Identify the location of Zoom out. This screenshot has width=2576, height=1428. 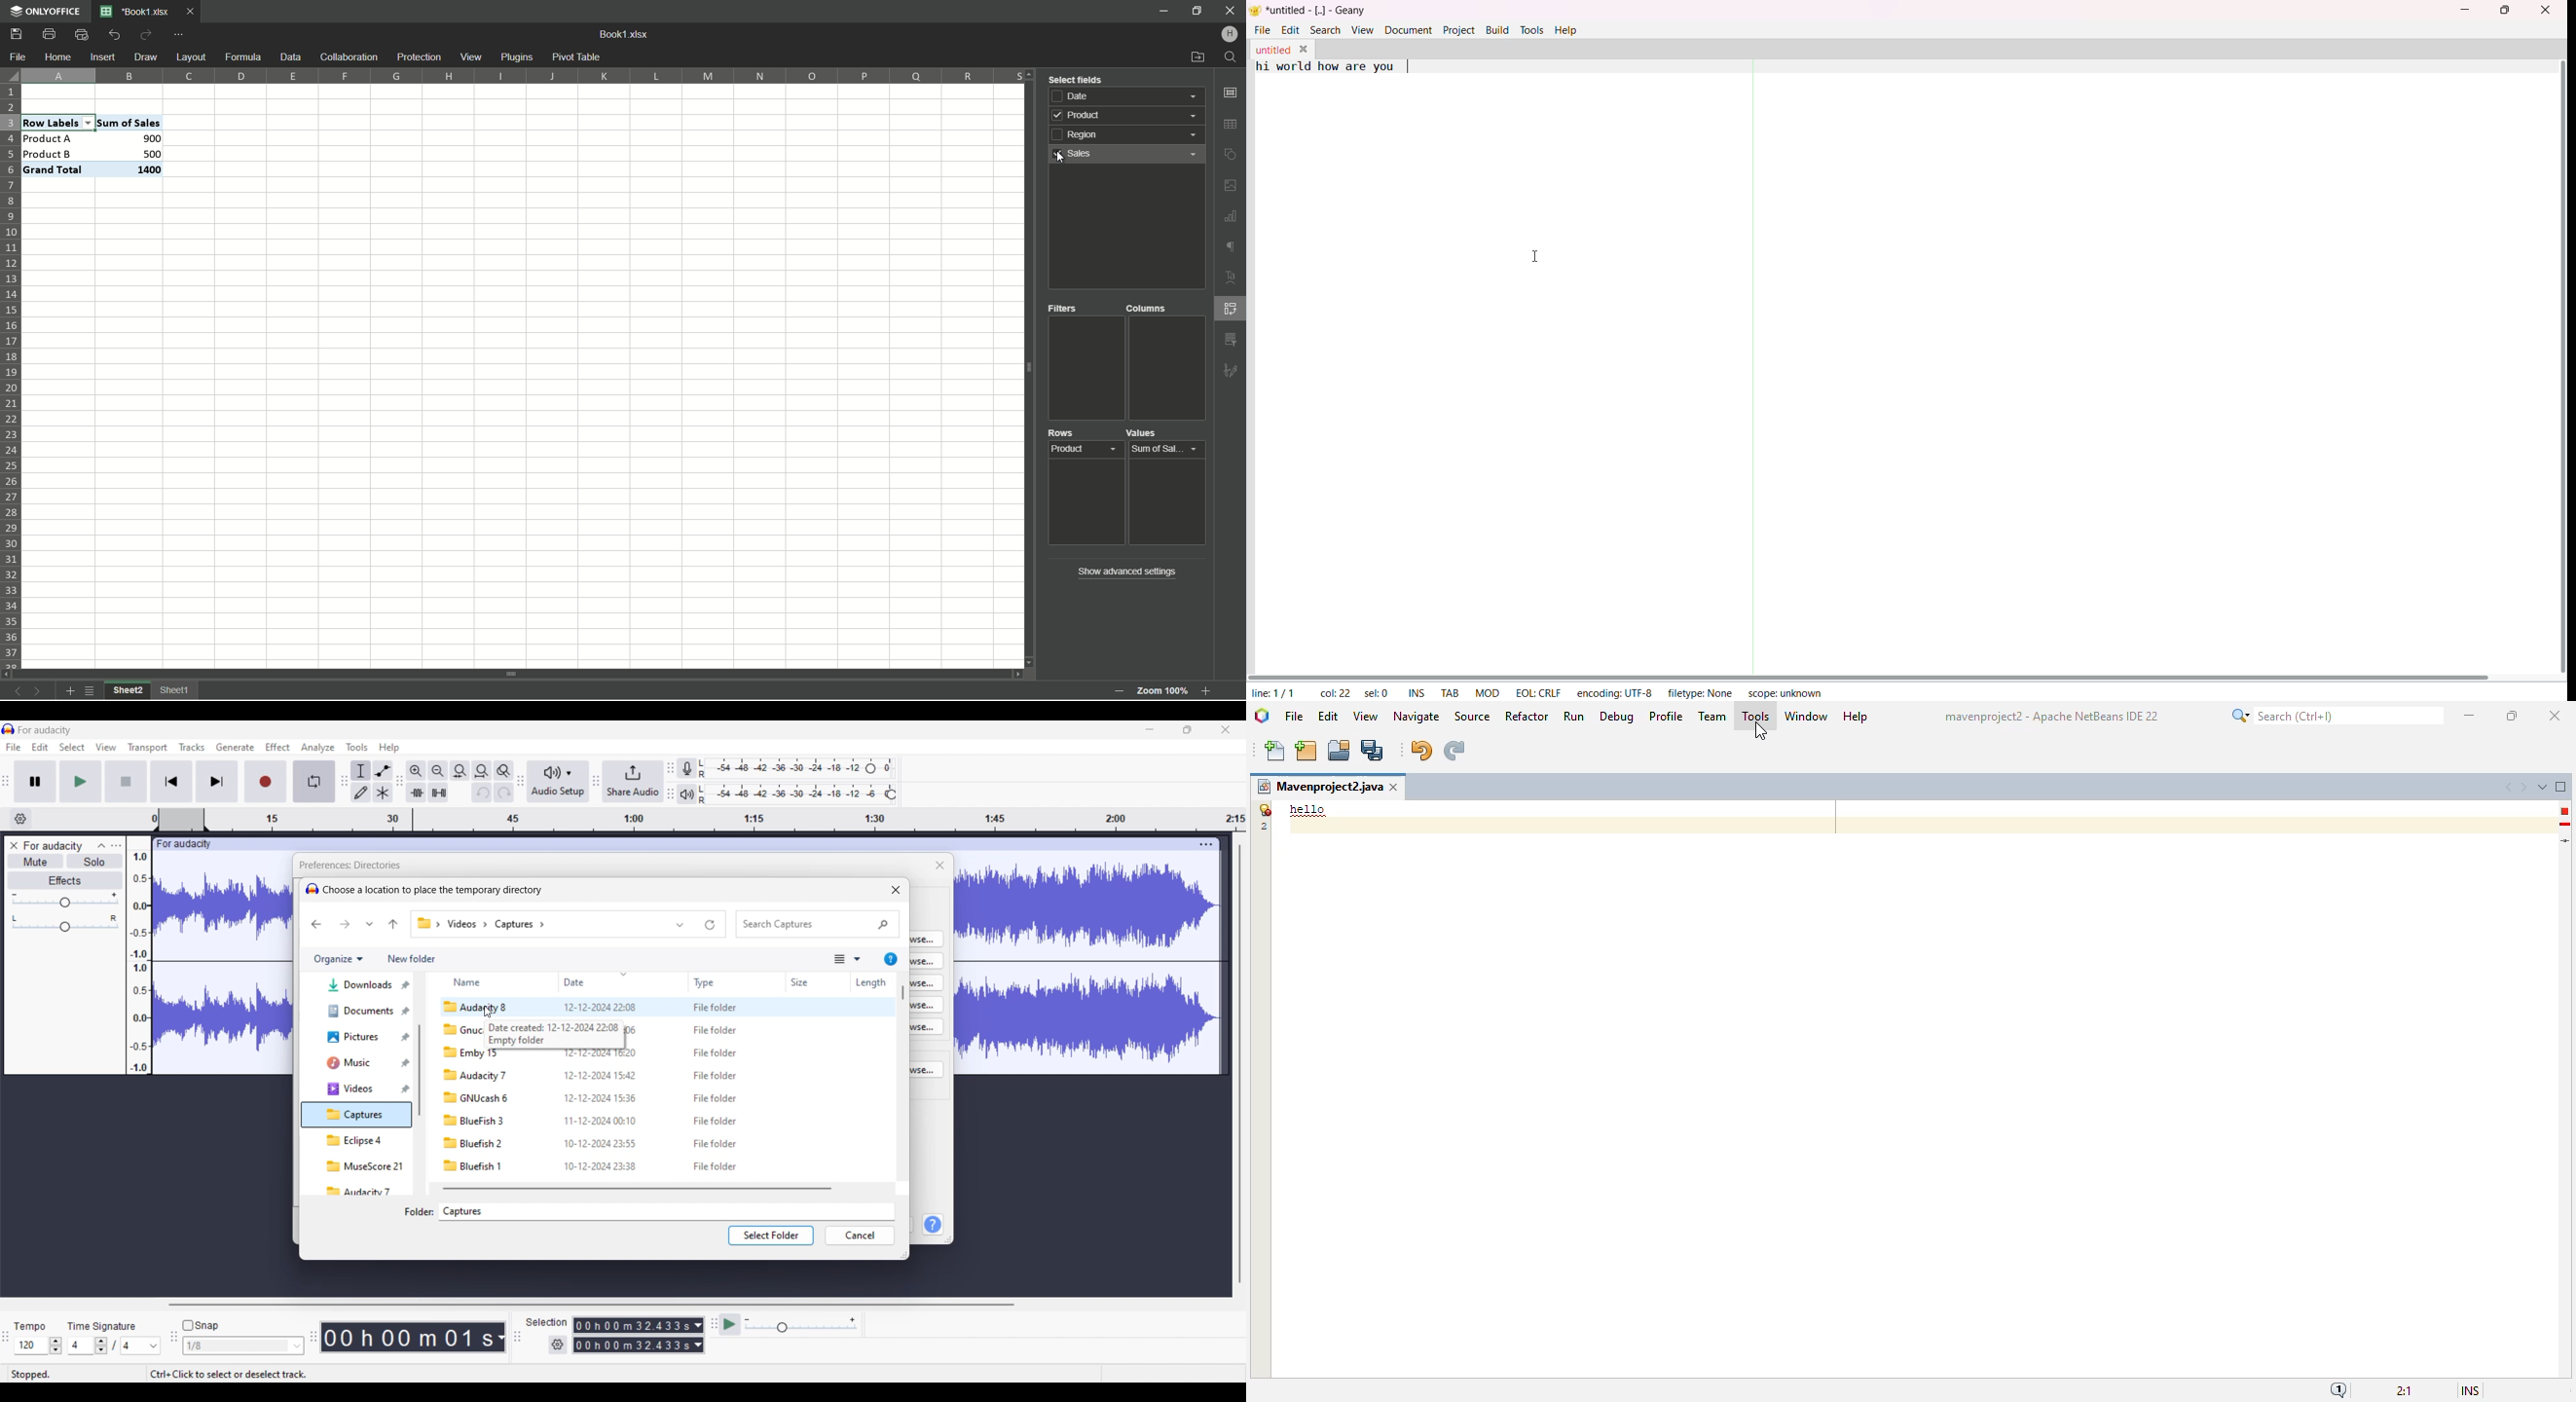
(438, 771).